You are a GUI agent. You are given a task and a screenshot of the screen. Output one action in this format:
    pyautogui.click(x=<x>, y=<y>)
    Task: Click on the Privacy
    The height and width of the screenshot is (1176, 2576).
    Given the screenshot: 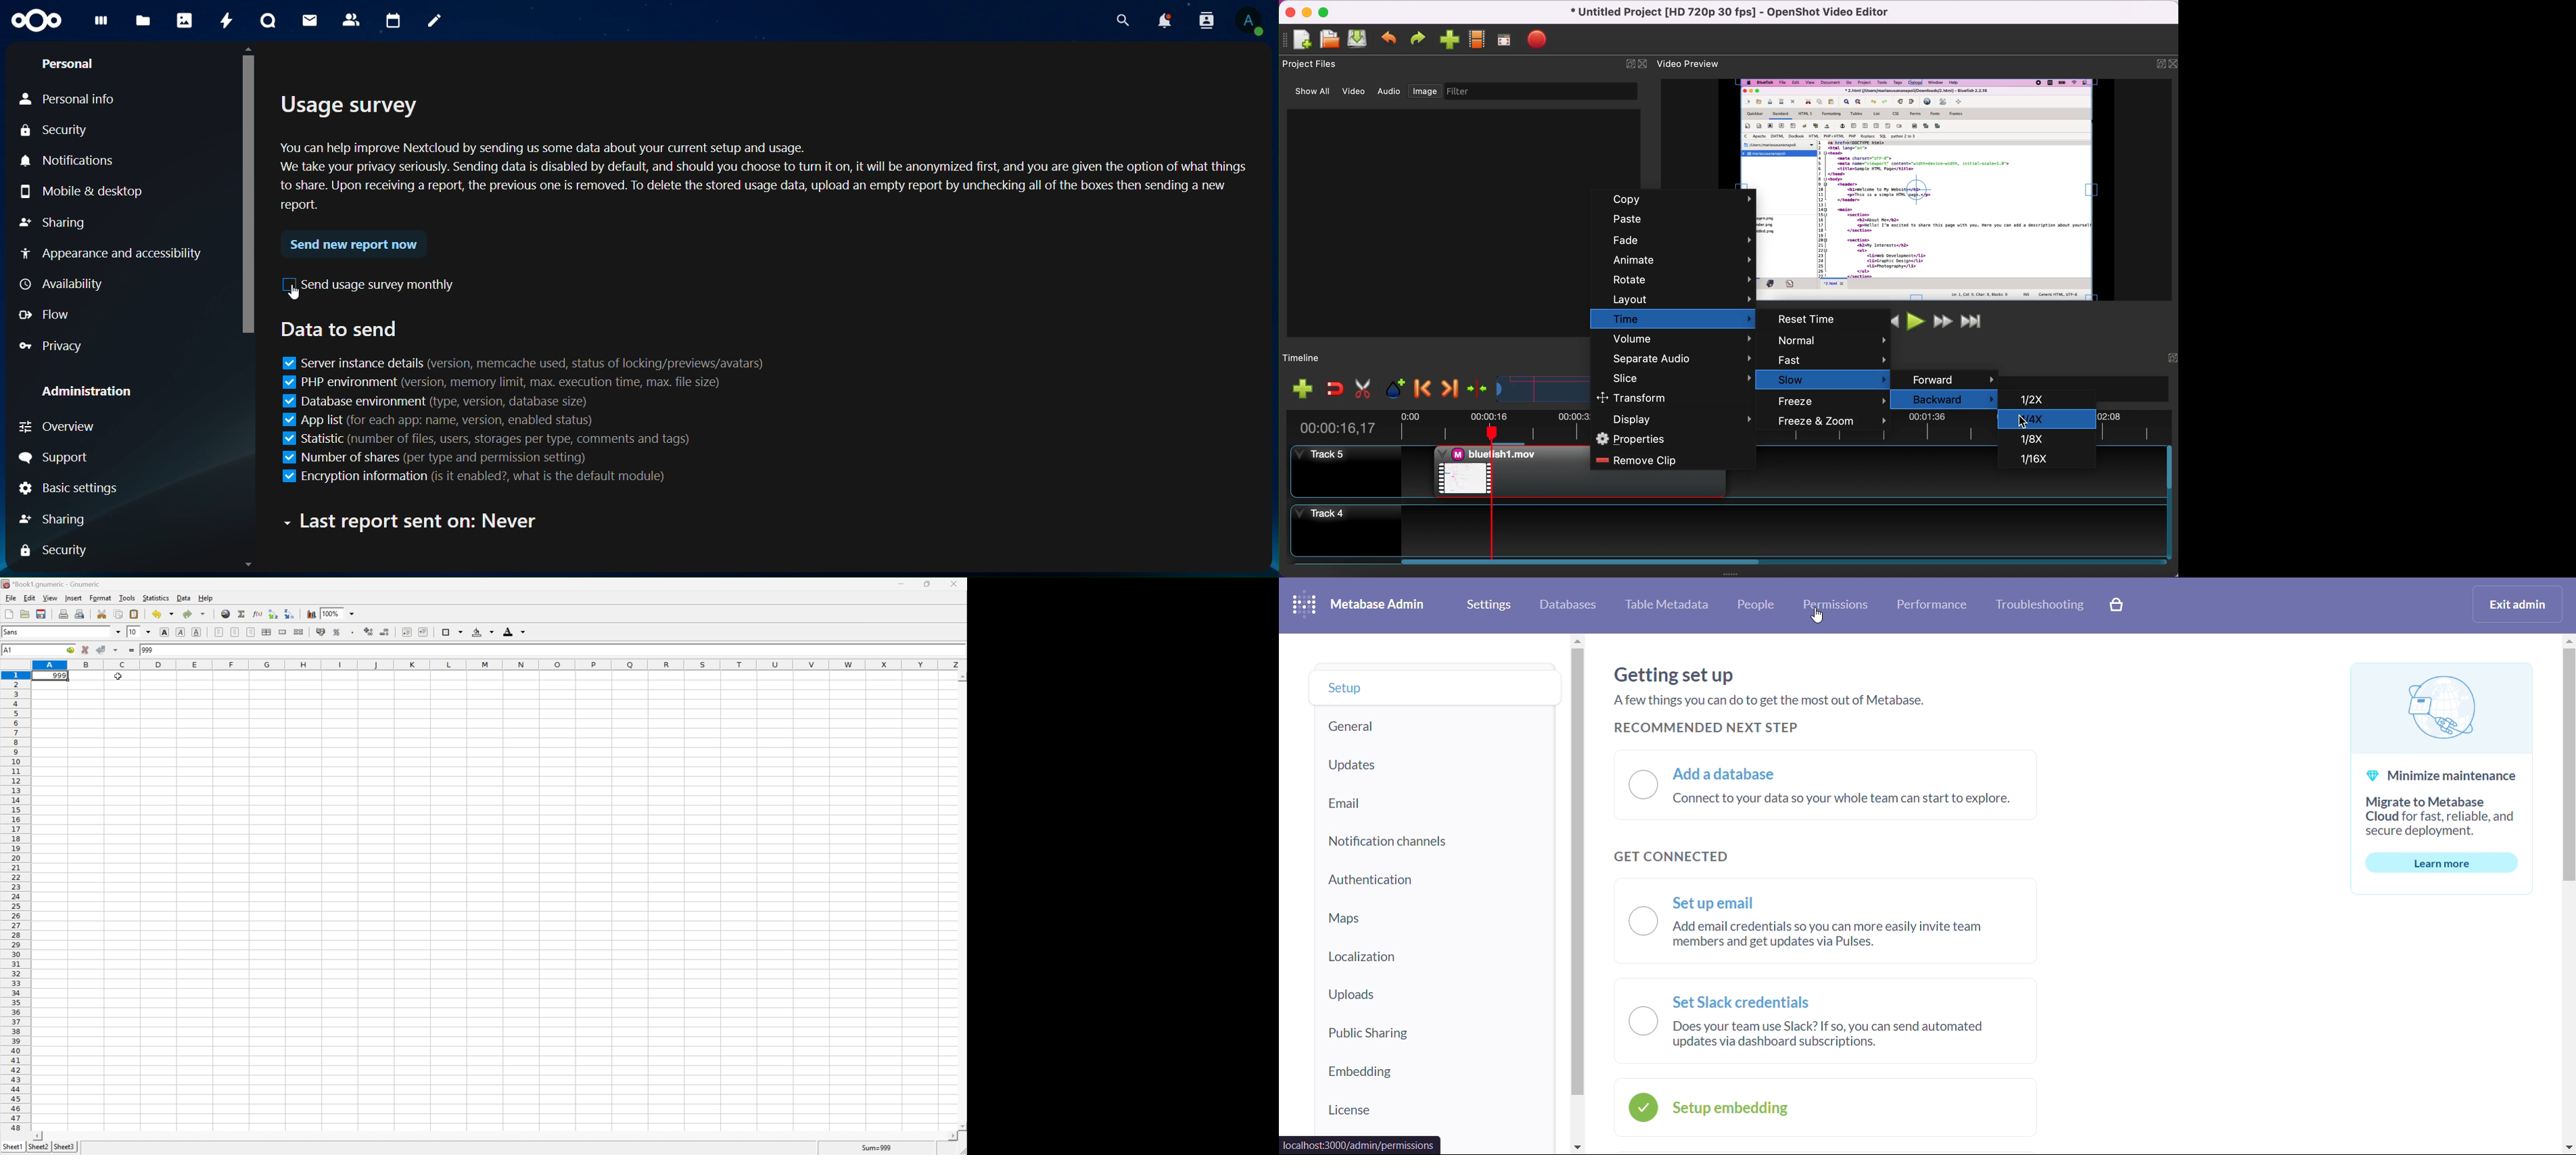 What is the action you would take?
    pyautogui.click(x=52, y=347)
    